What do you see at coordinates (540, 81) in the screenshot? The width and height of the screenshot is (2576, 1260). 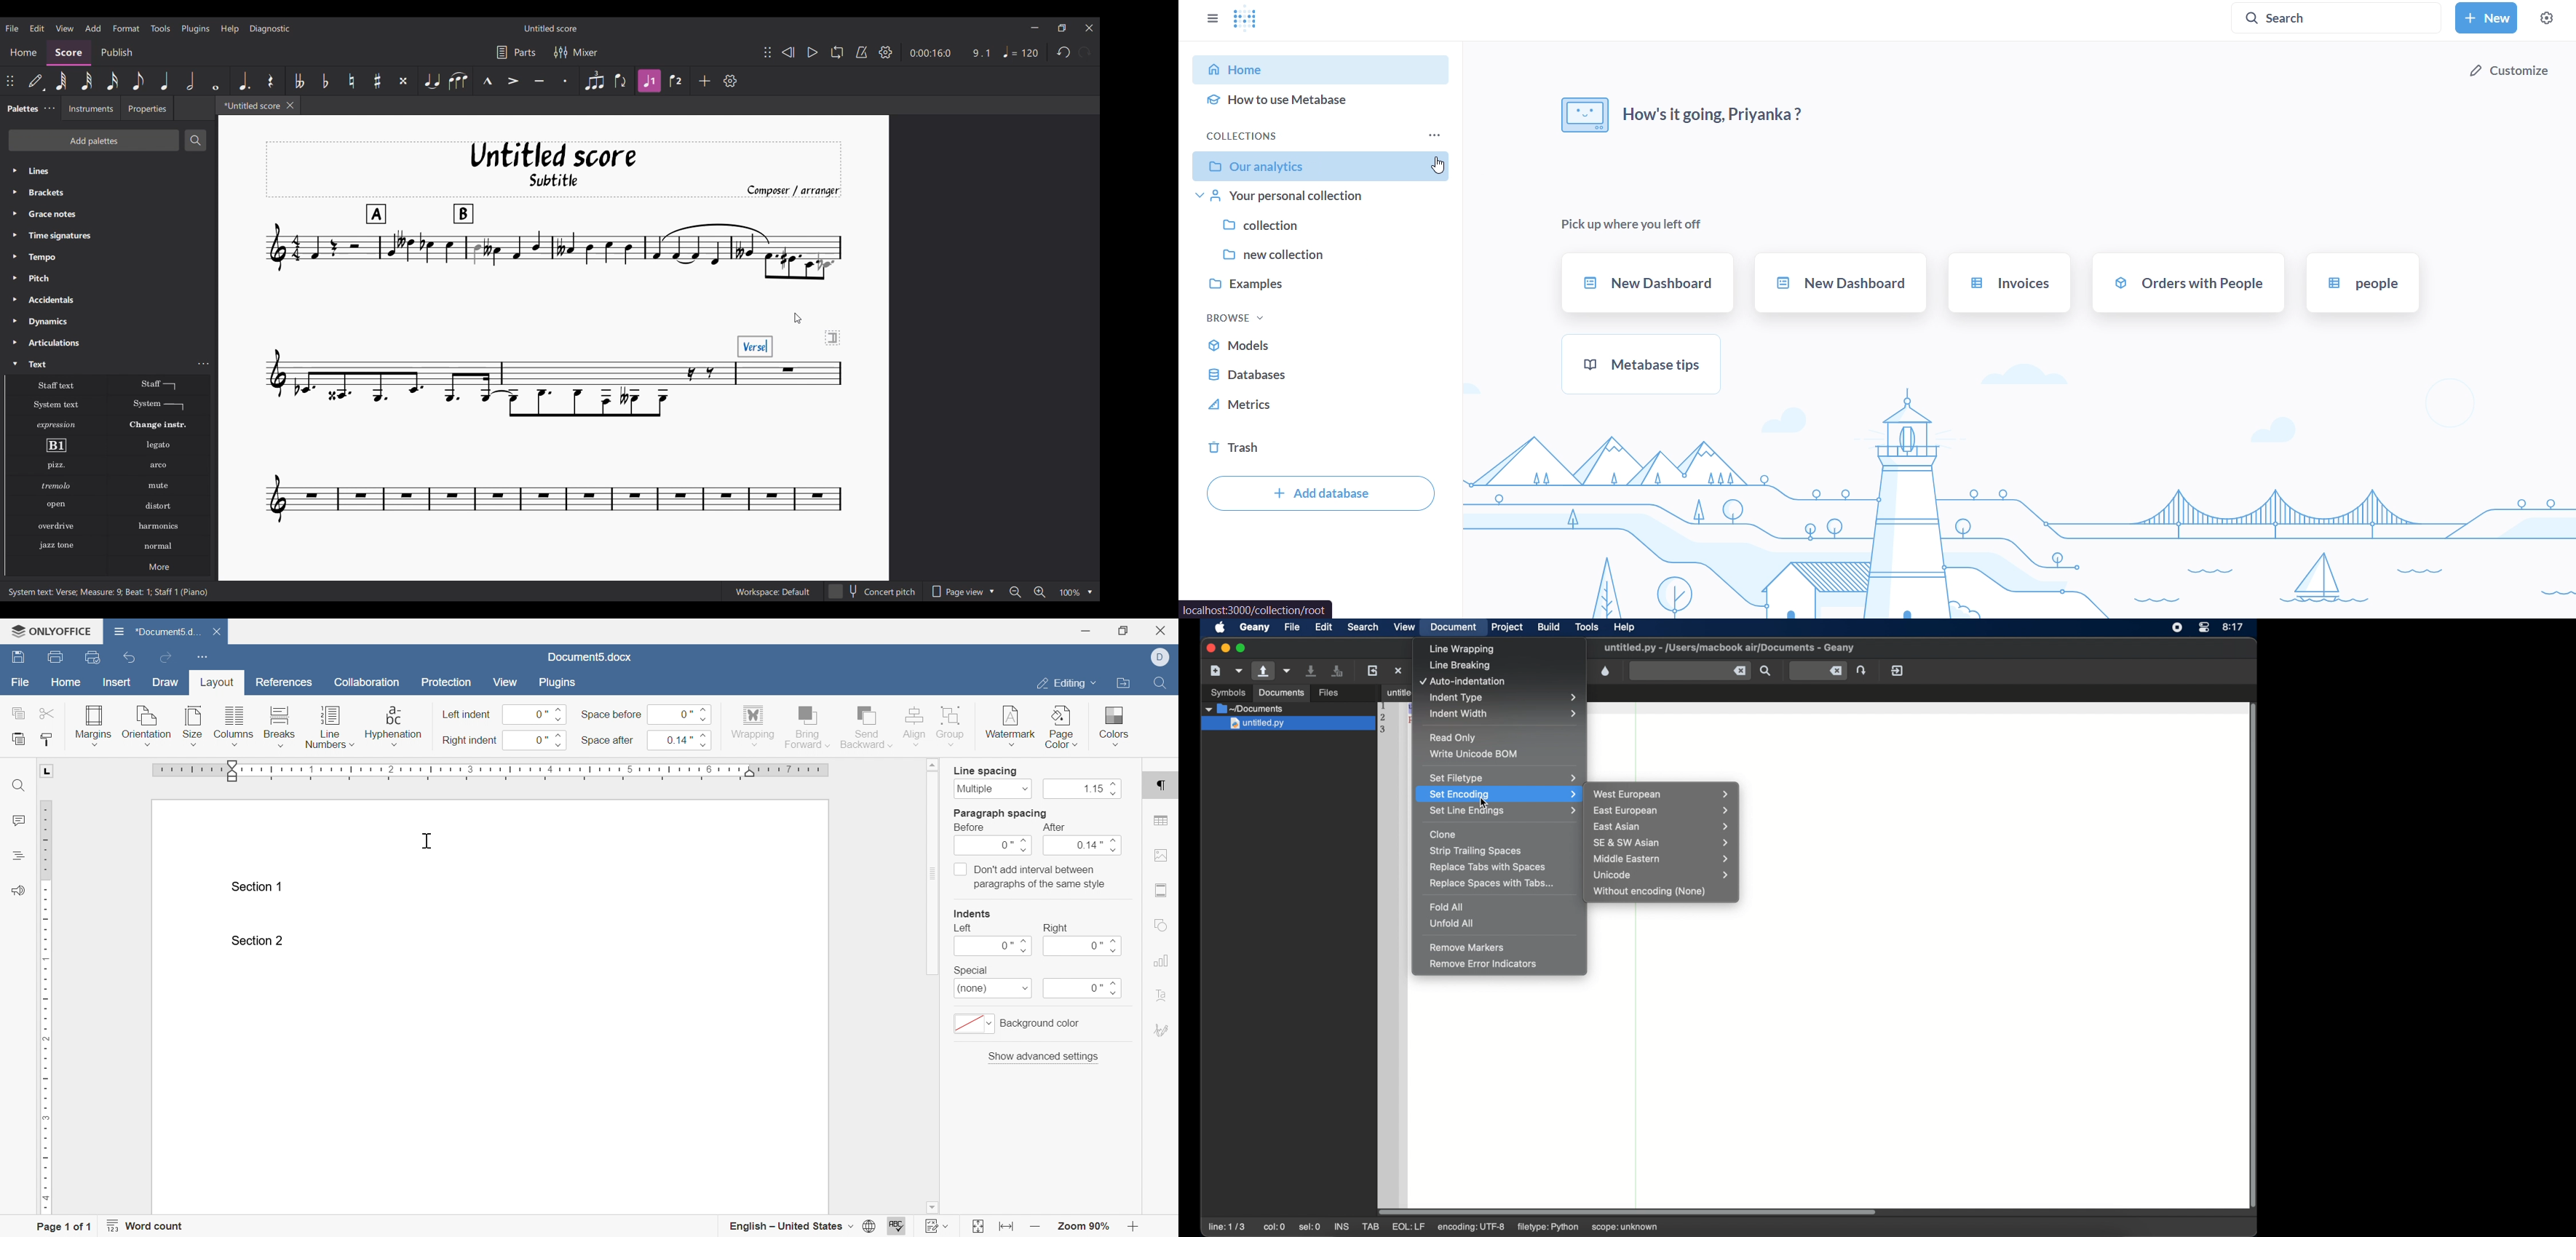 I see `Tenuto` at bounding box center [540, 81].